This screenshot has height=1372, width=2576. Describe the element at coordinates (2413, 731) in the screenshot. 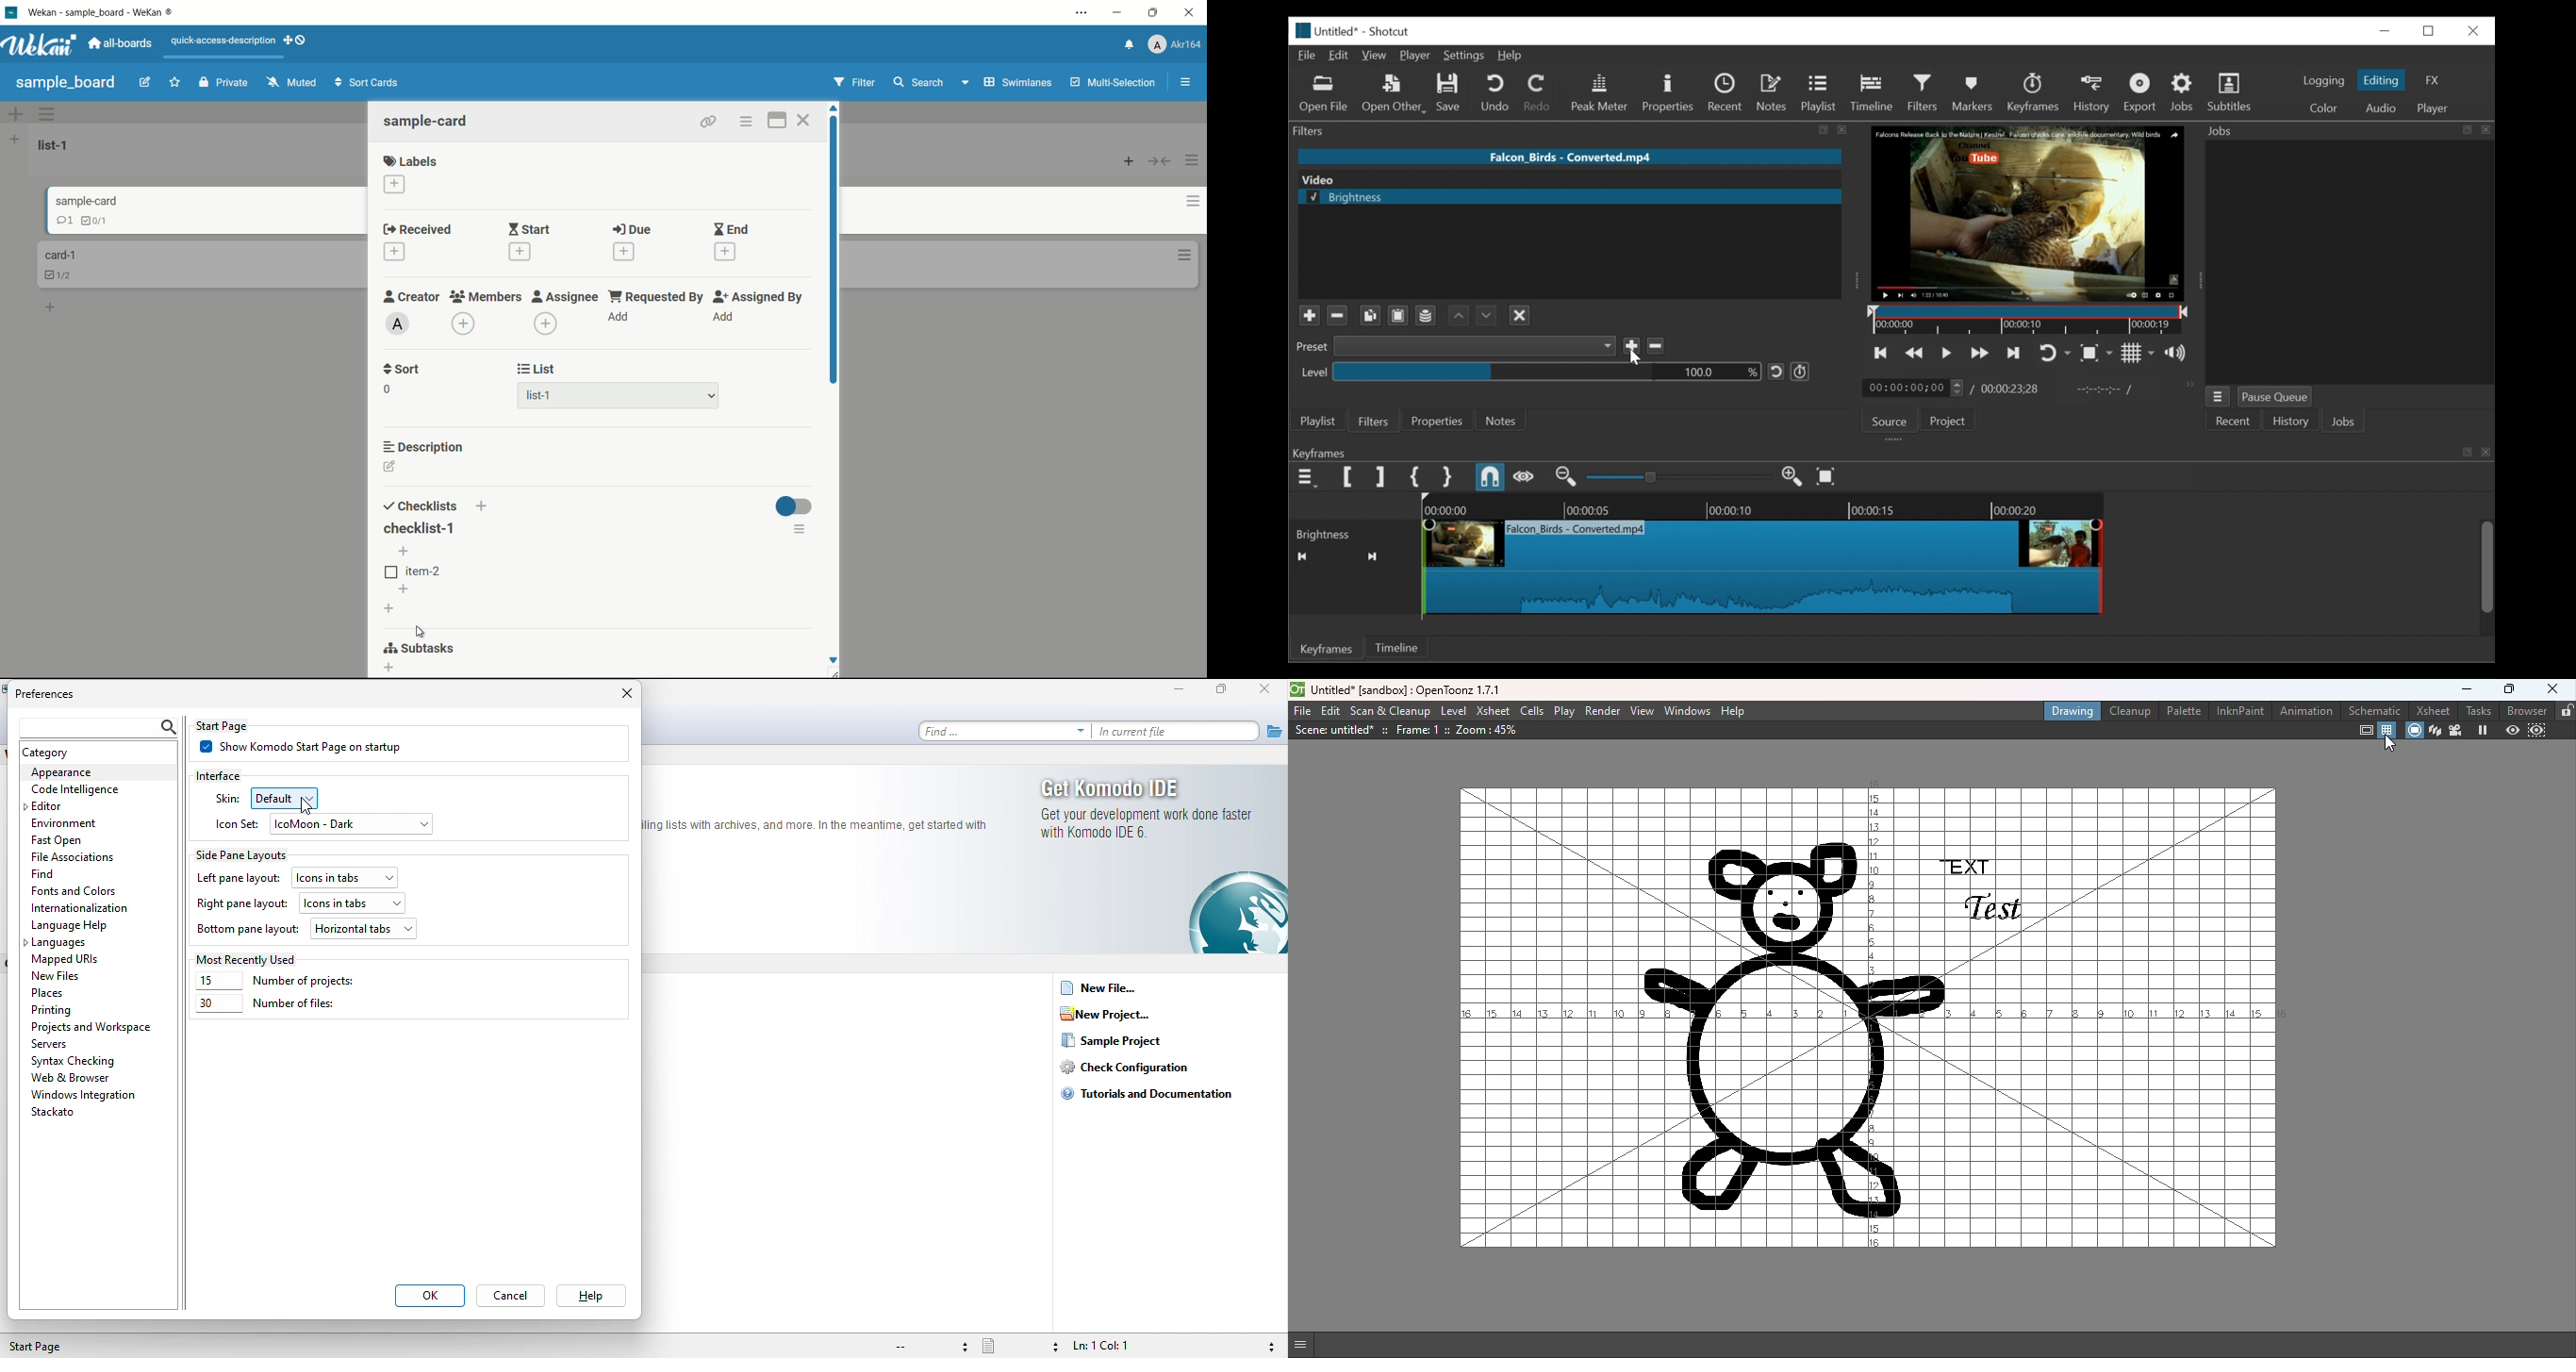

I see `Camera stand view` at that location.